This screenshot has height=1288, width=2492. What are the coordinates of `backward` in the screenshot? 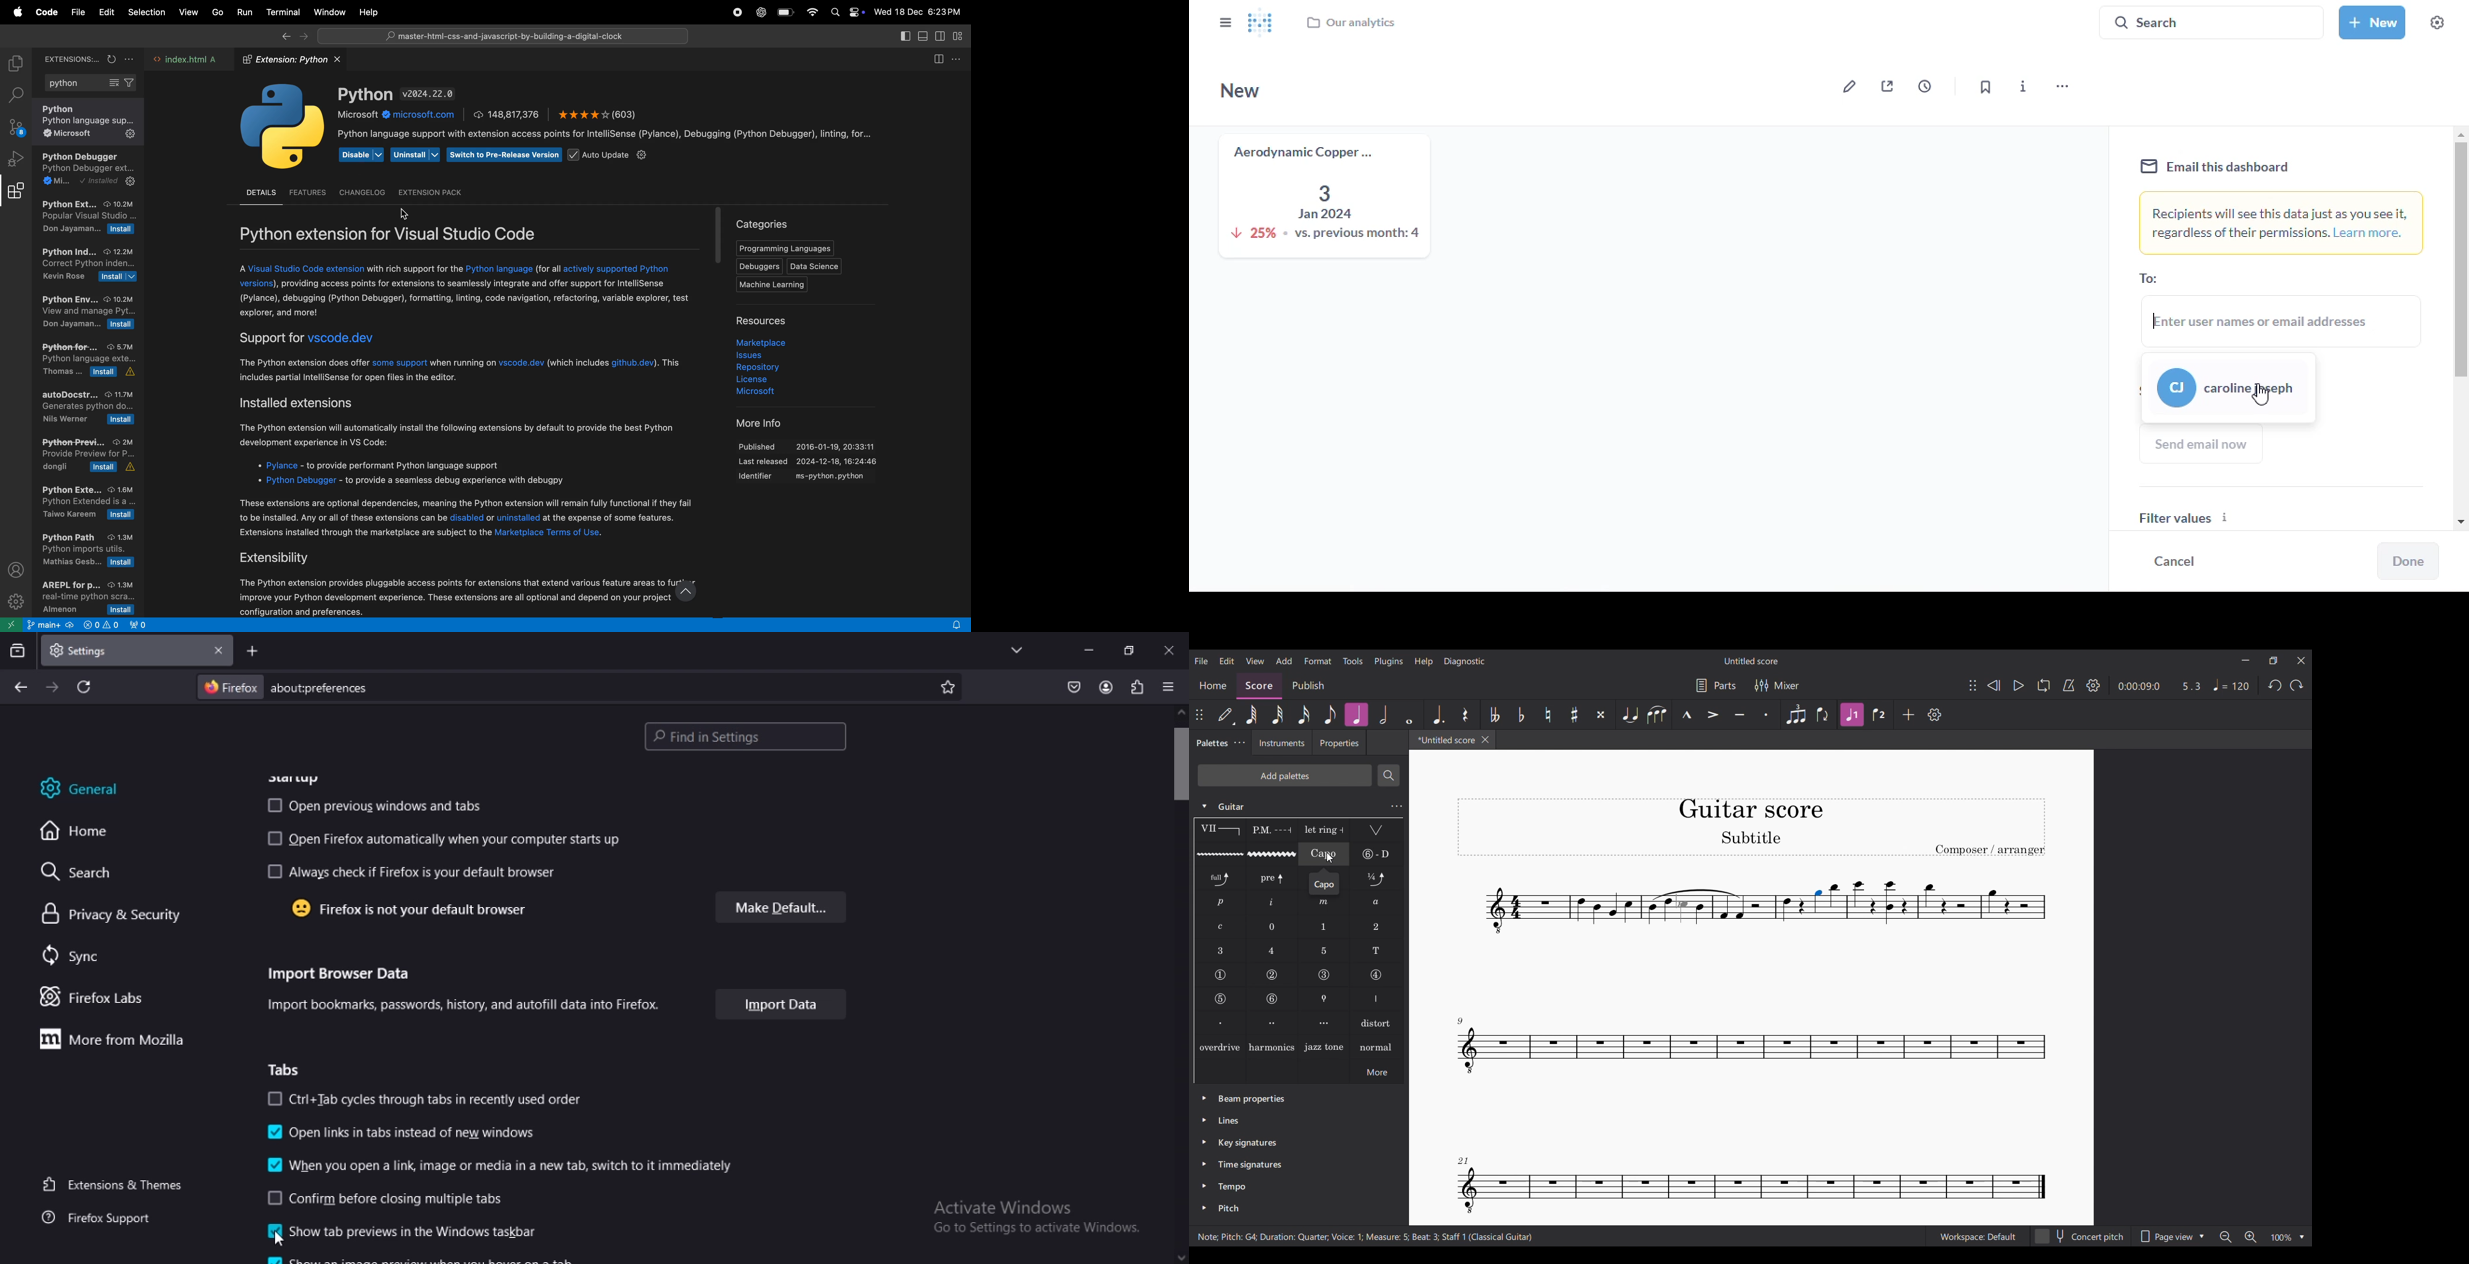 It's located at (282, 37).